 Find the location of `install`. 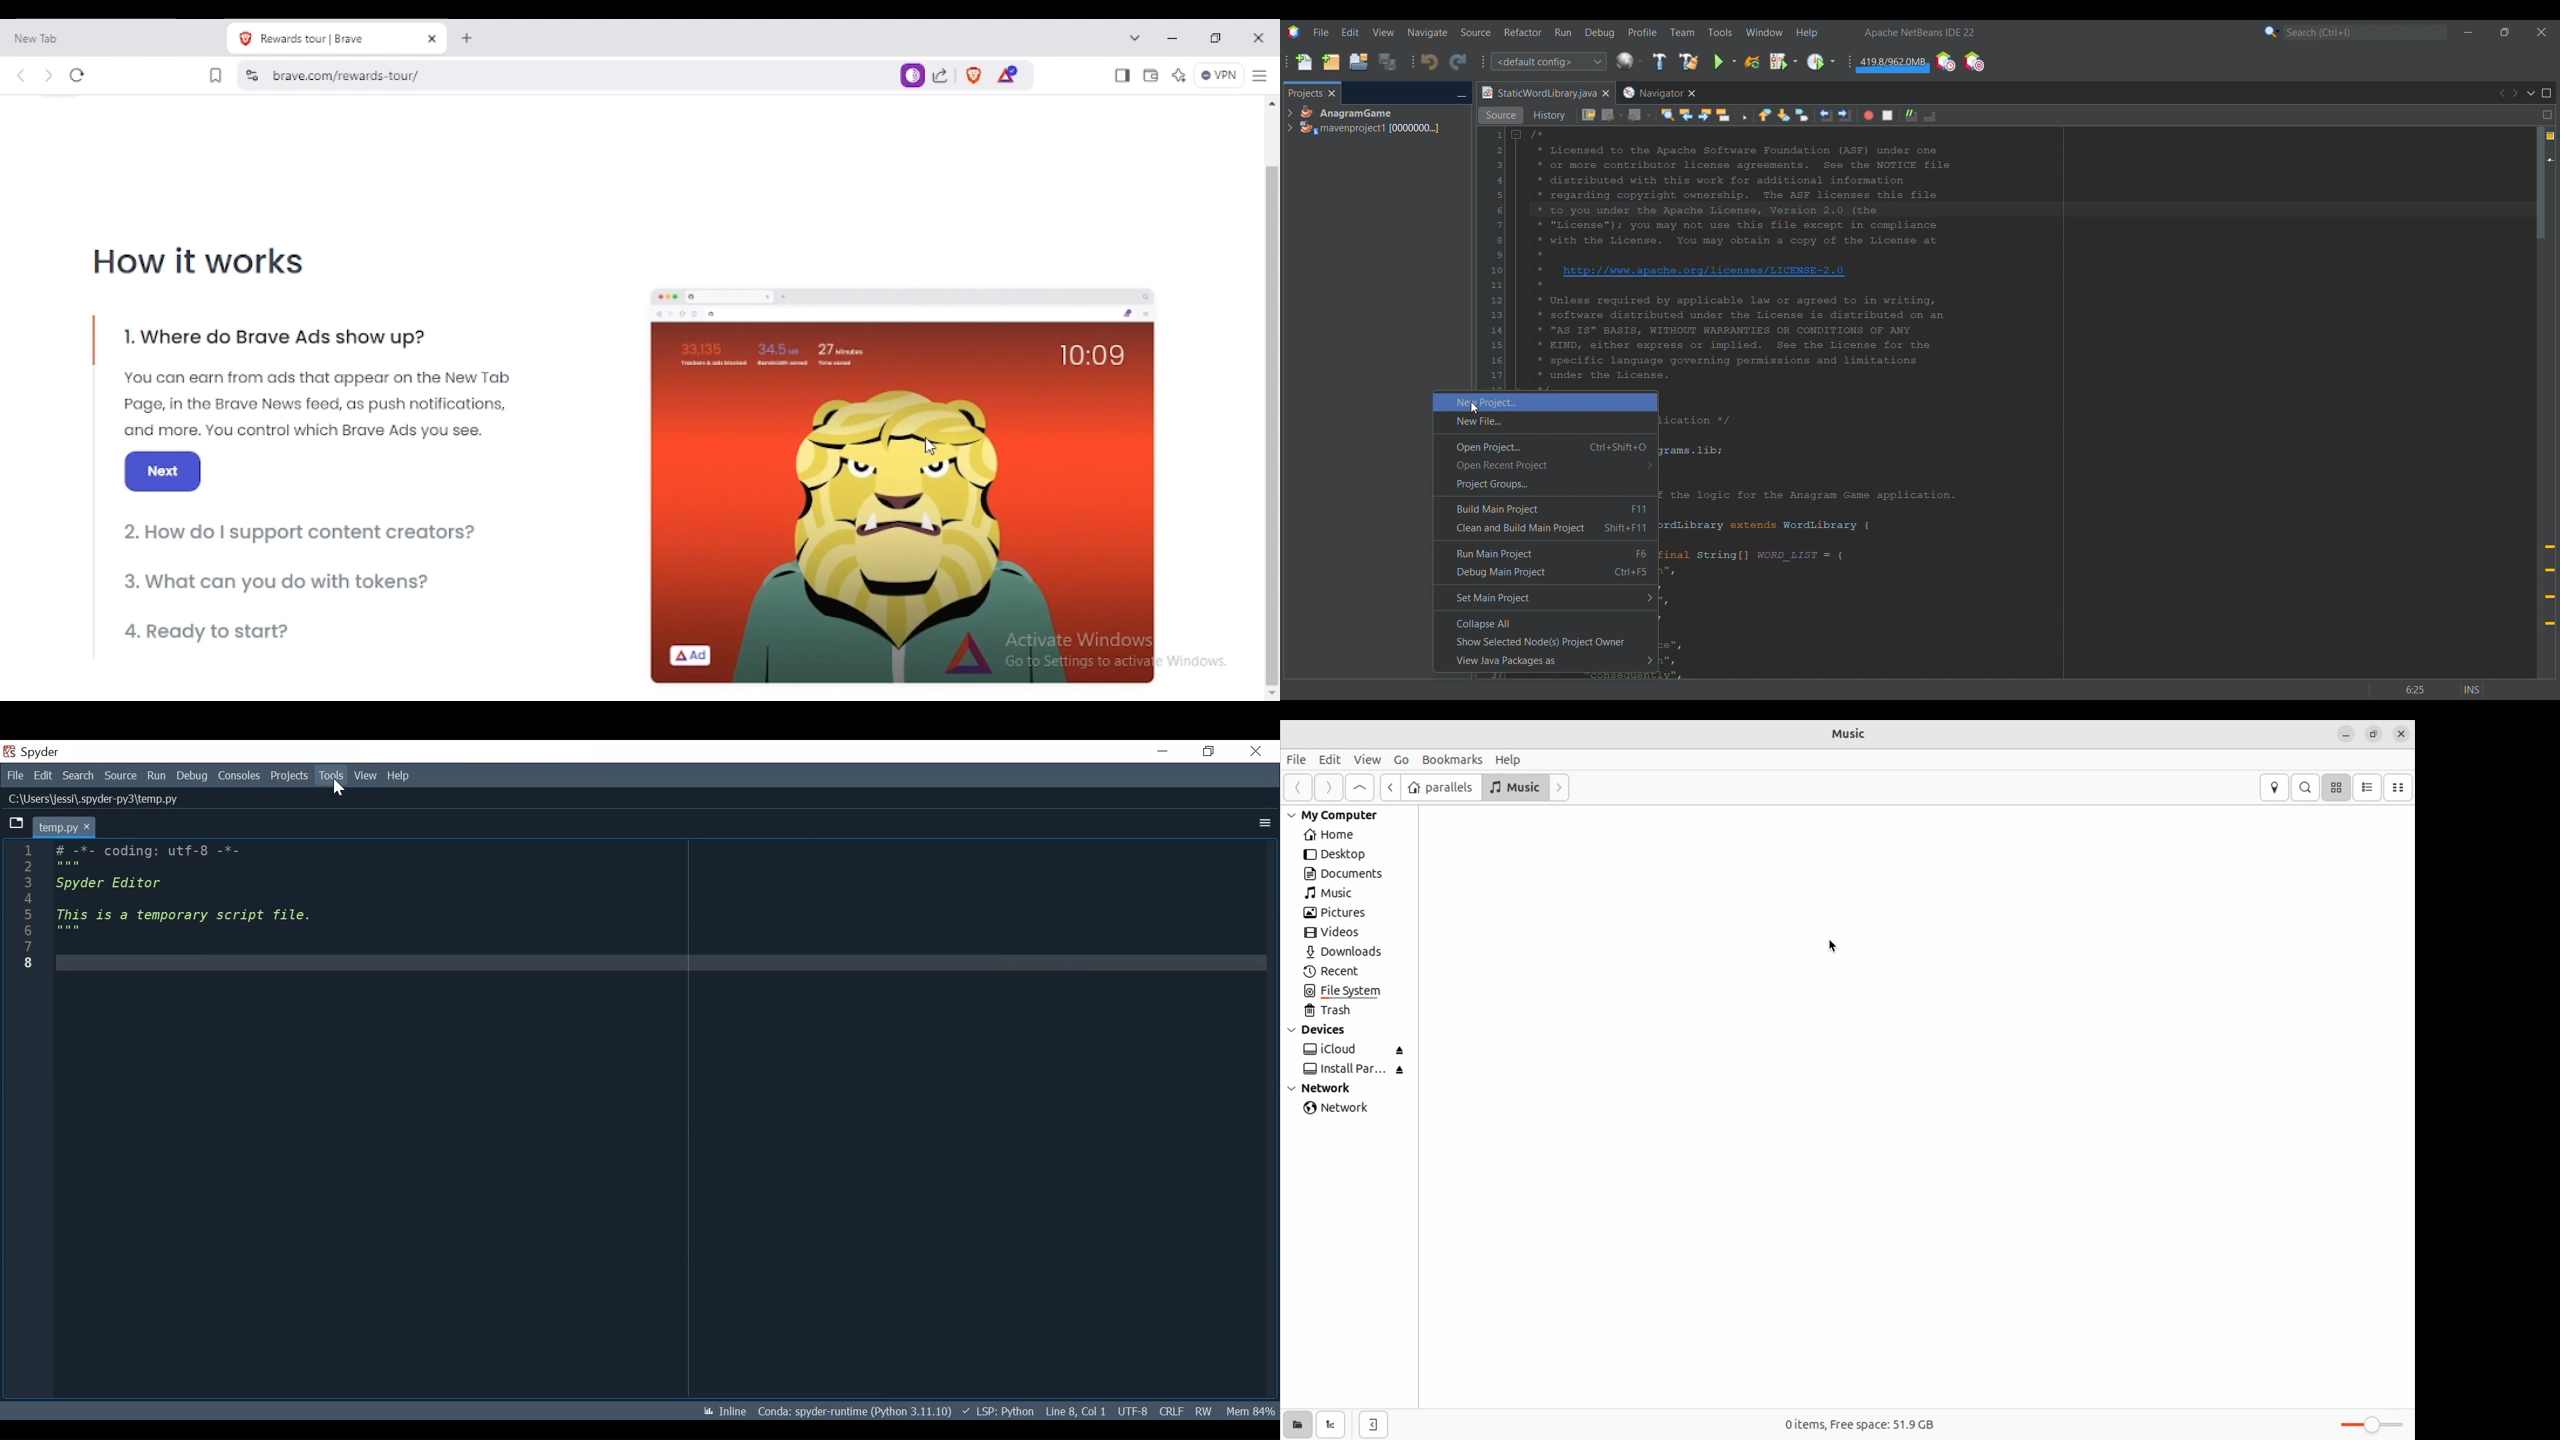

install is located at coordinates (1352, 1070).